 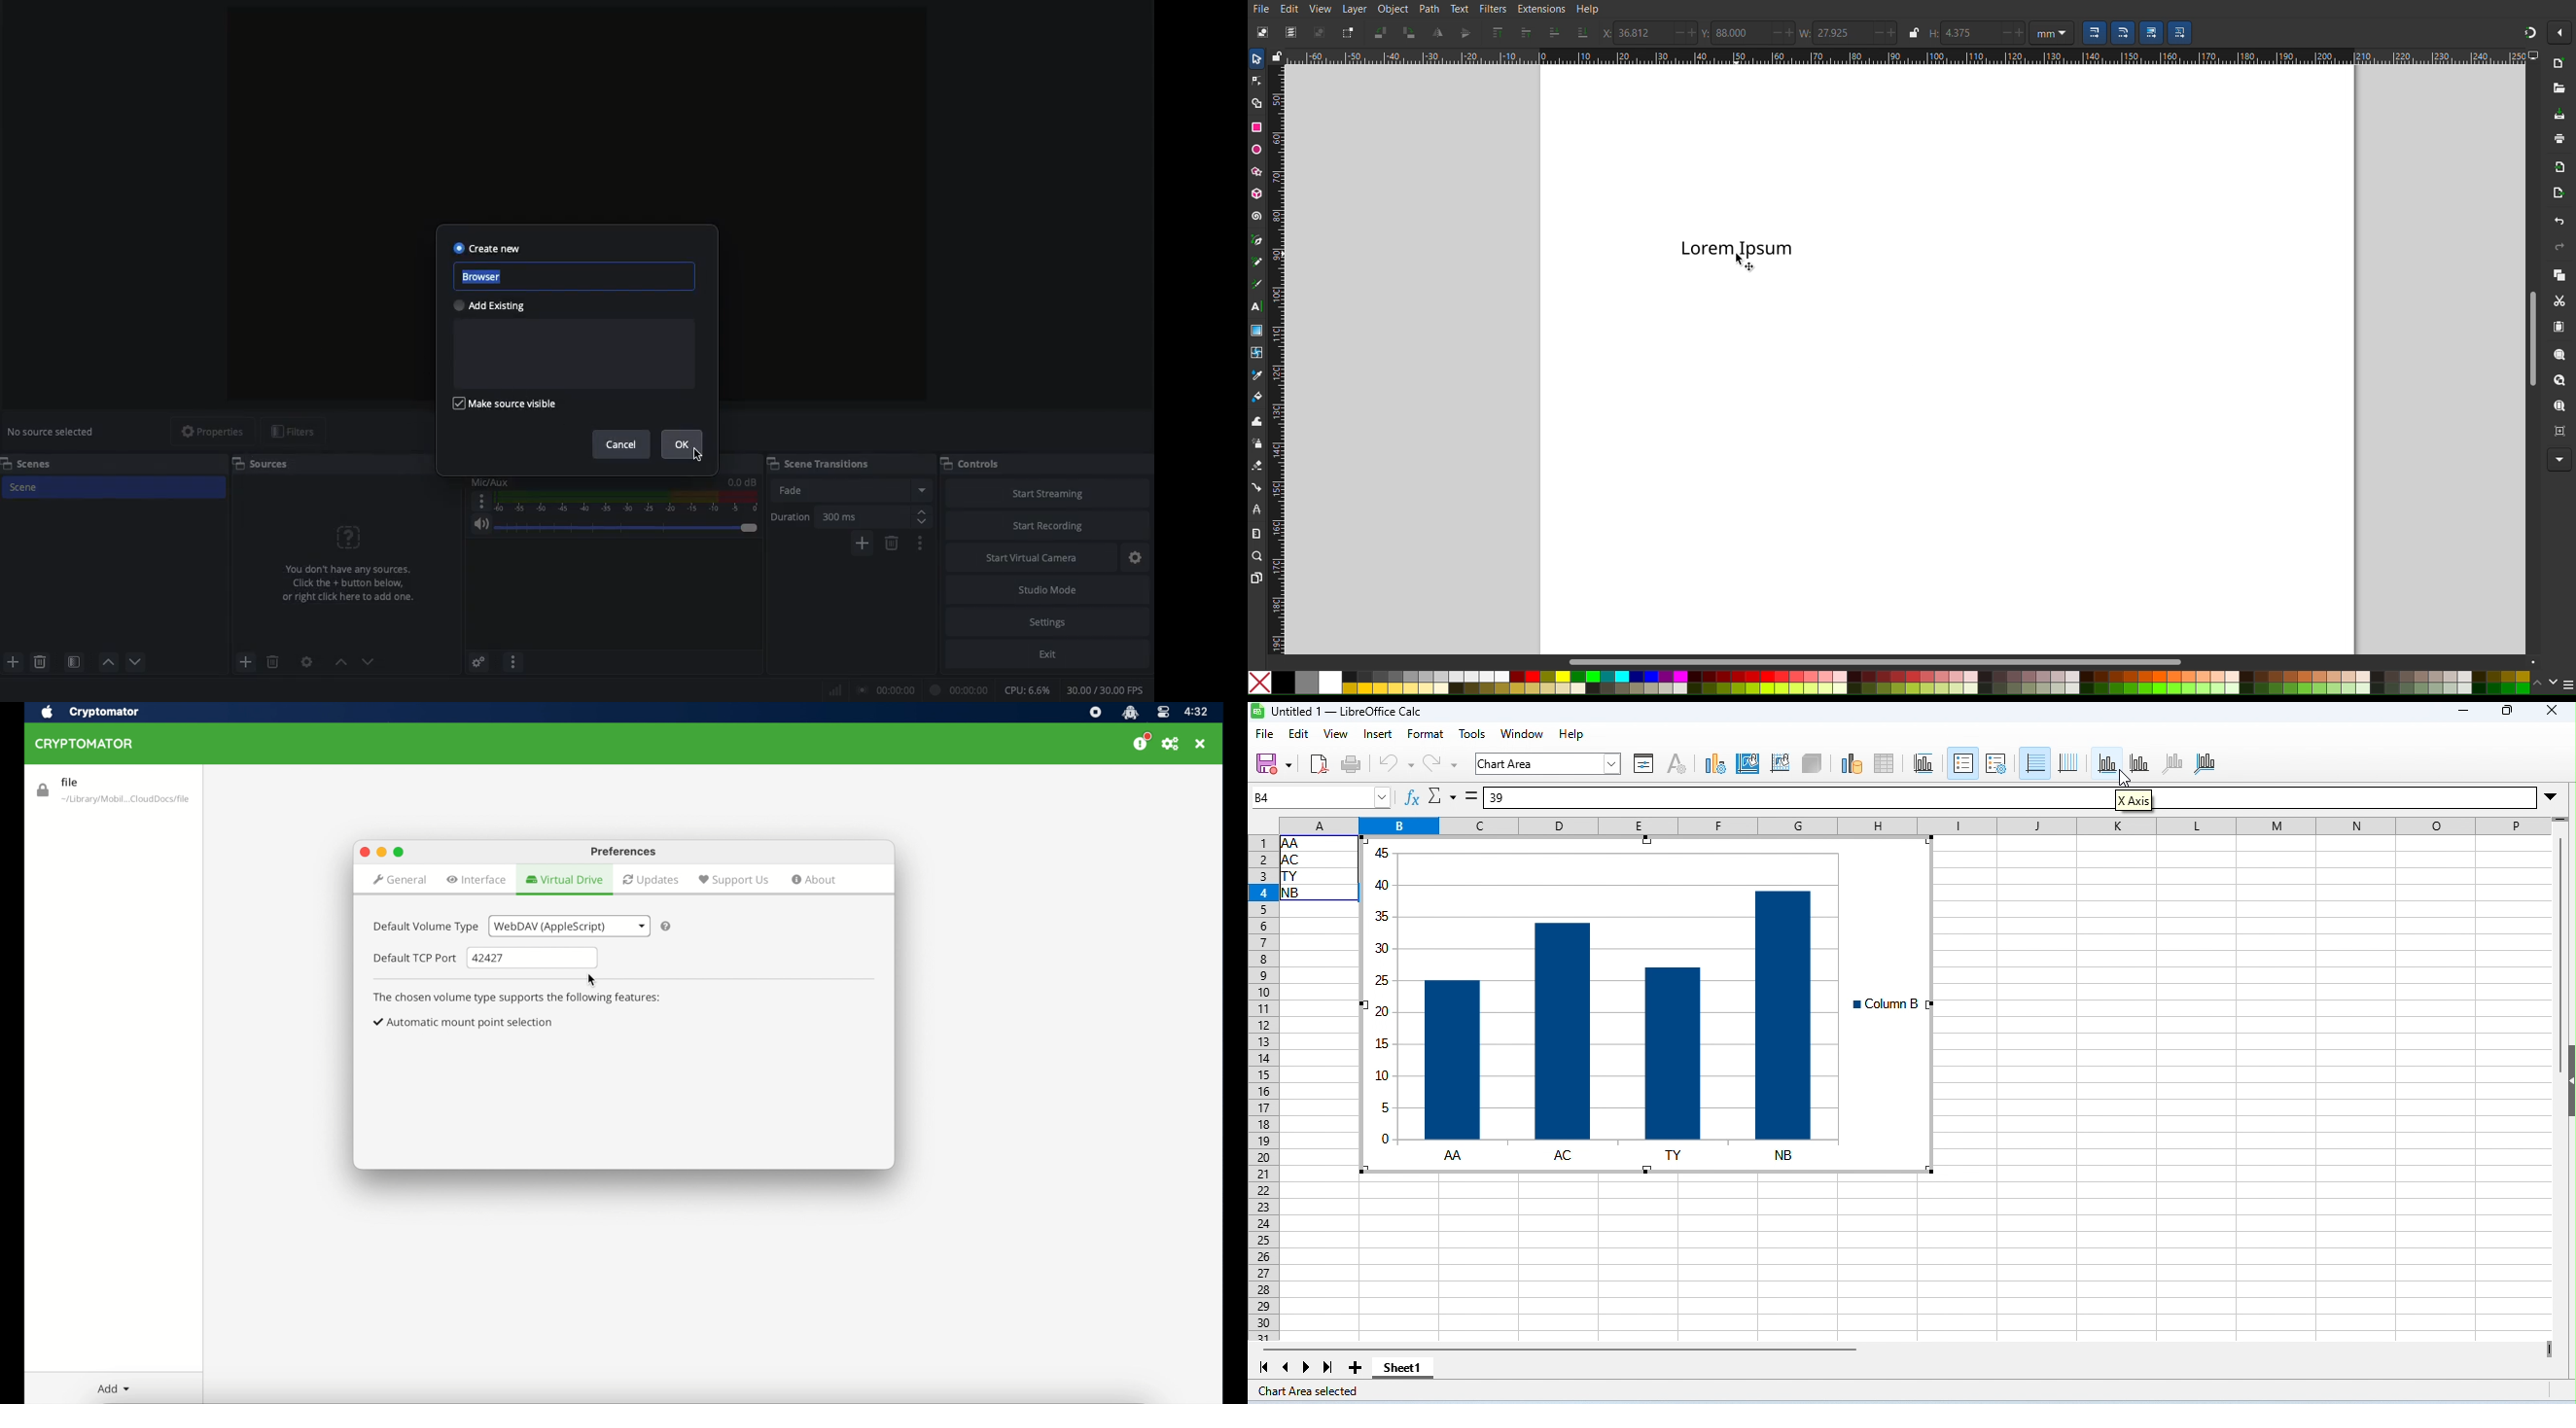 What do you see at coordinates (1337, 713) in the screenshot?
I see `untitled 1- libreoffice calc` at bounding box center [1337, 713].